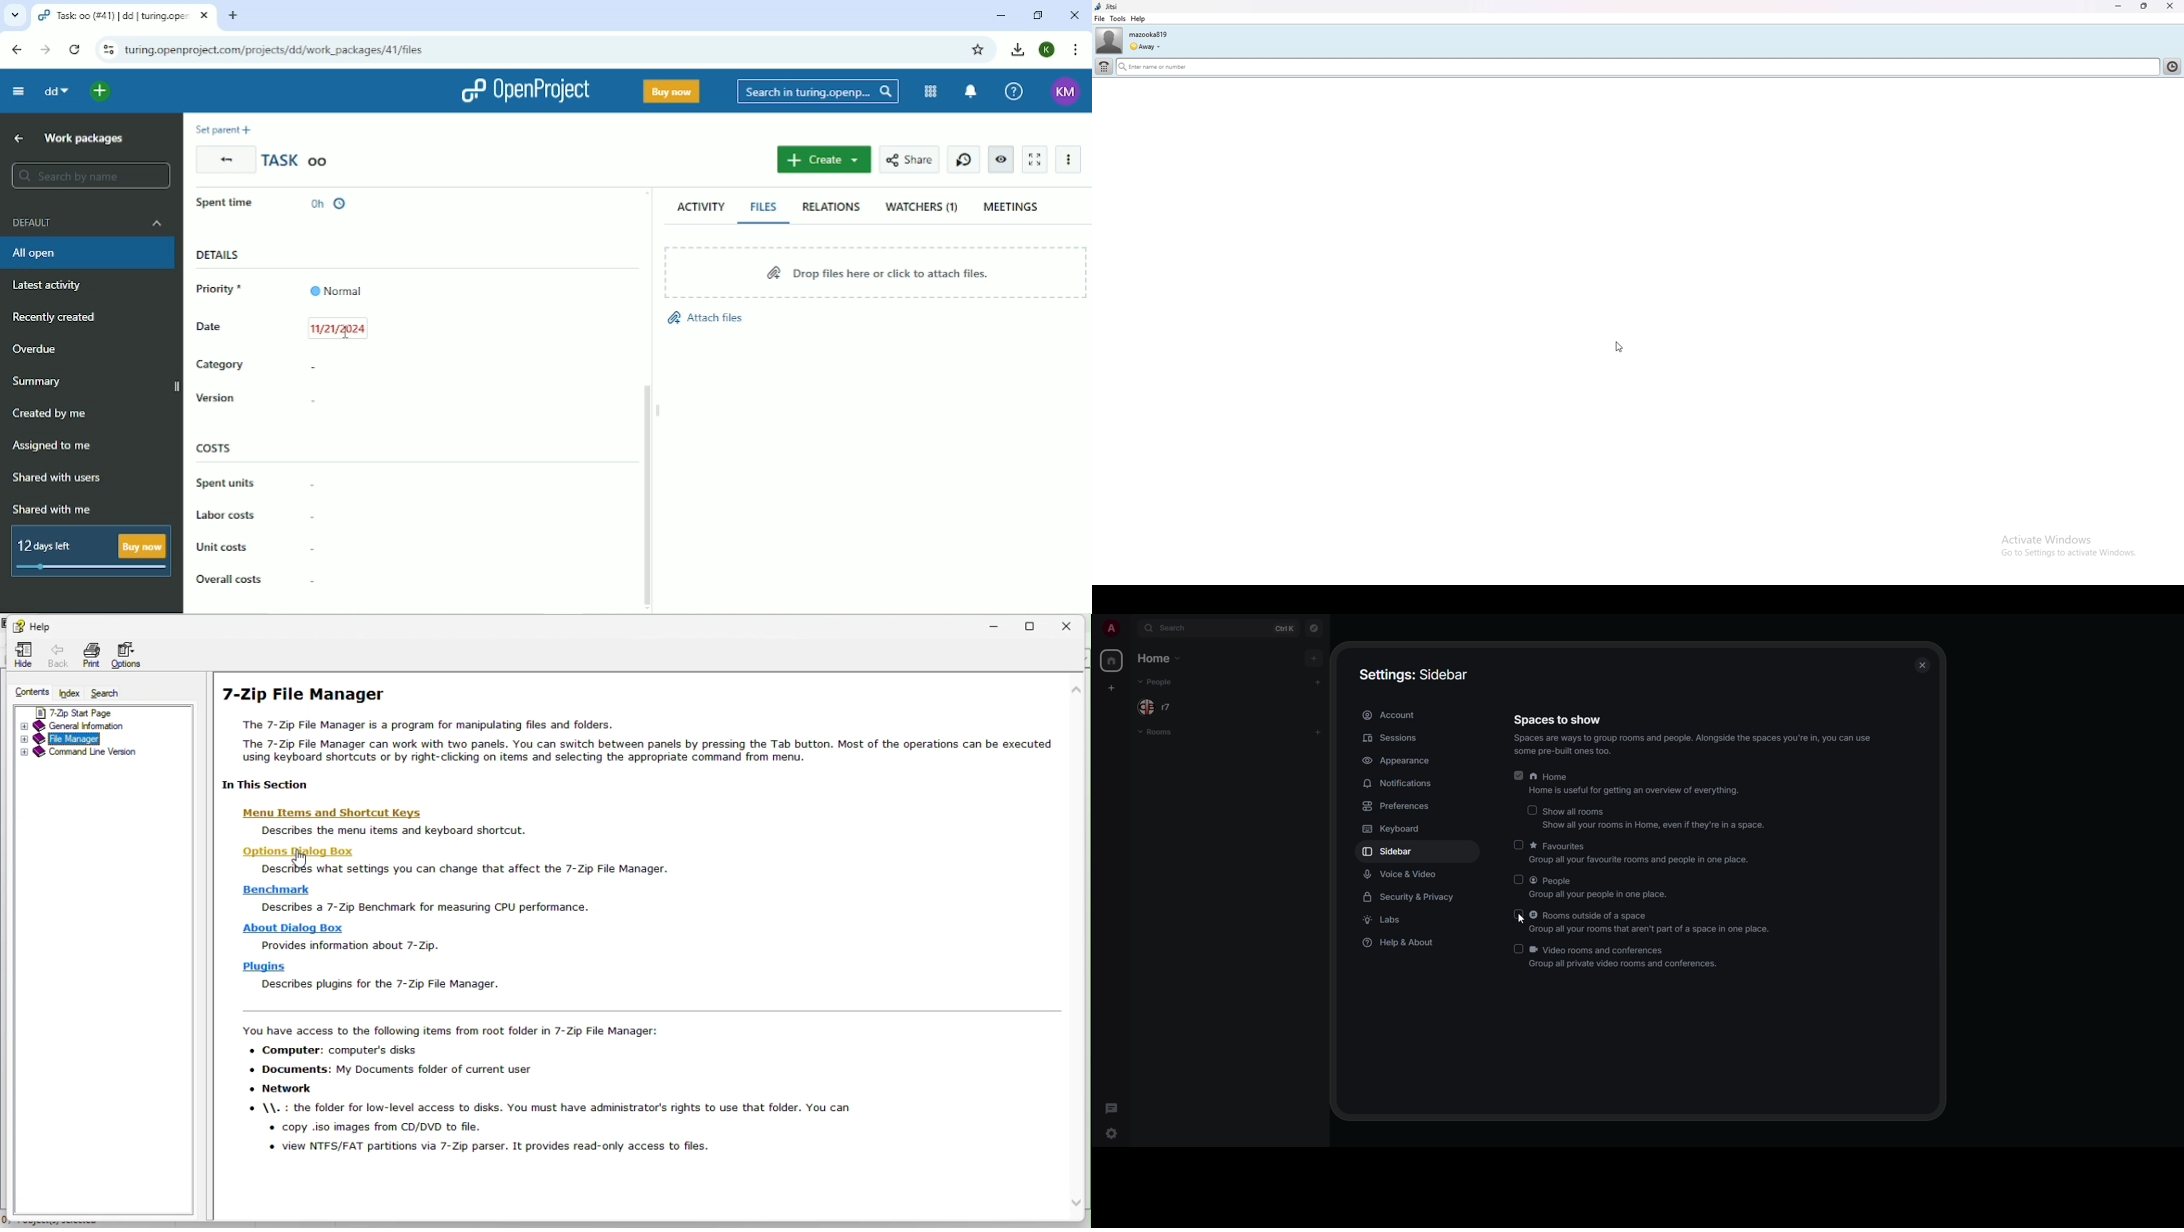  Describe the element at coordinates (124, 15) in the screenshot. I see `Current tab` at that location.